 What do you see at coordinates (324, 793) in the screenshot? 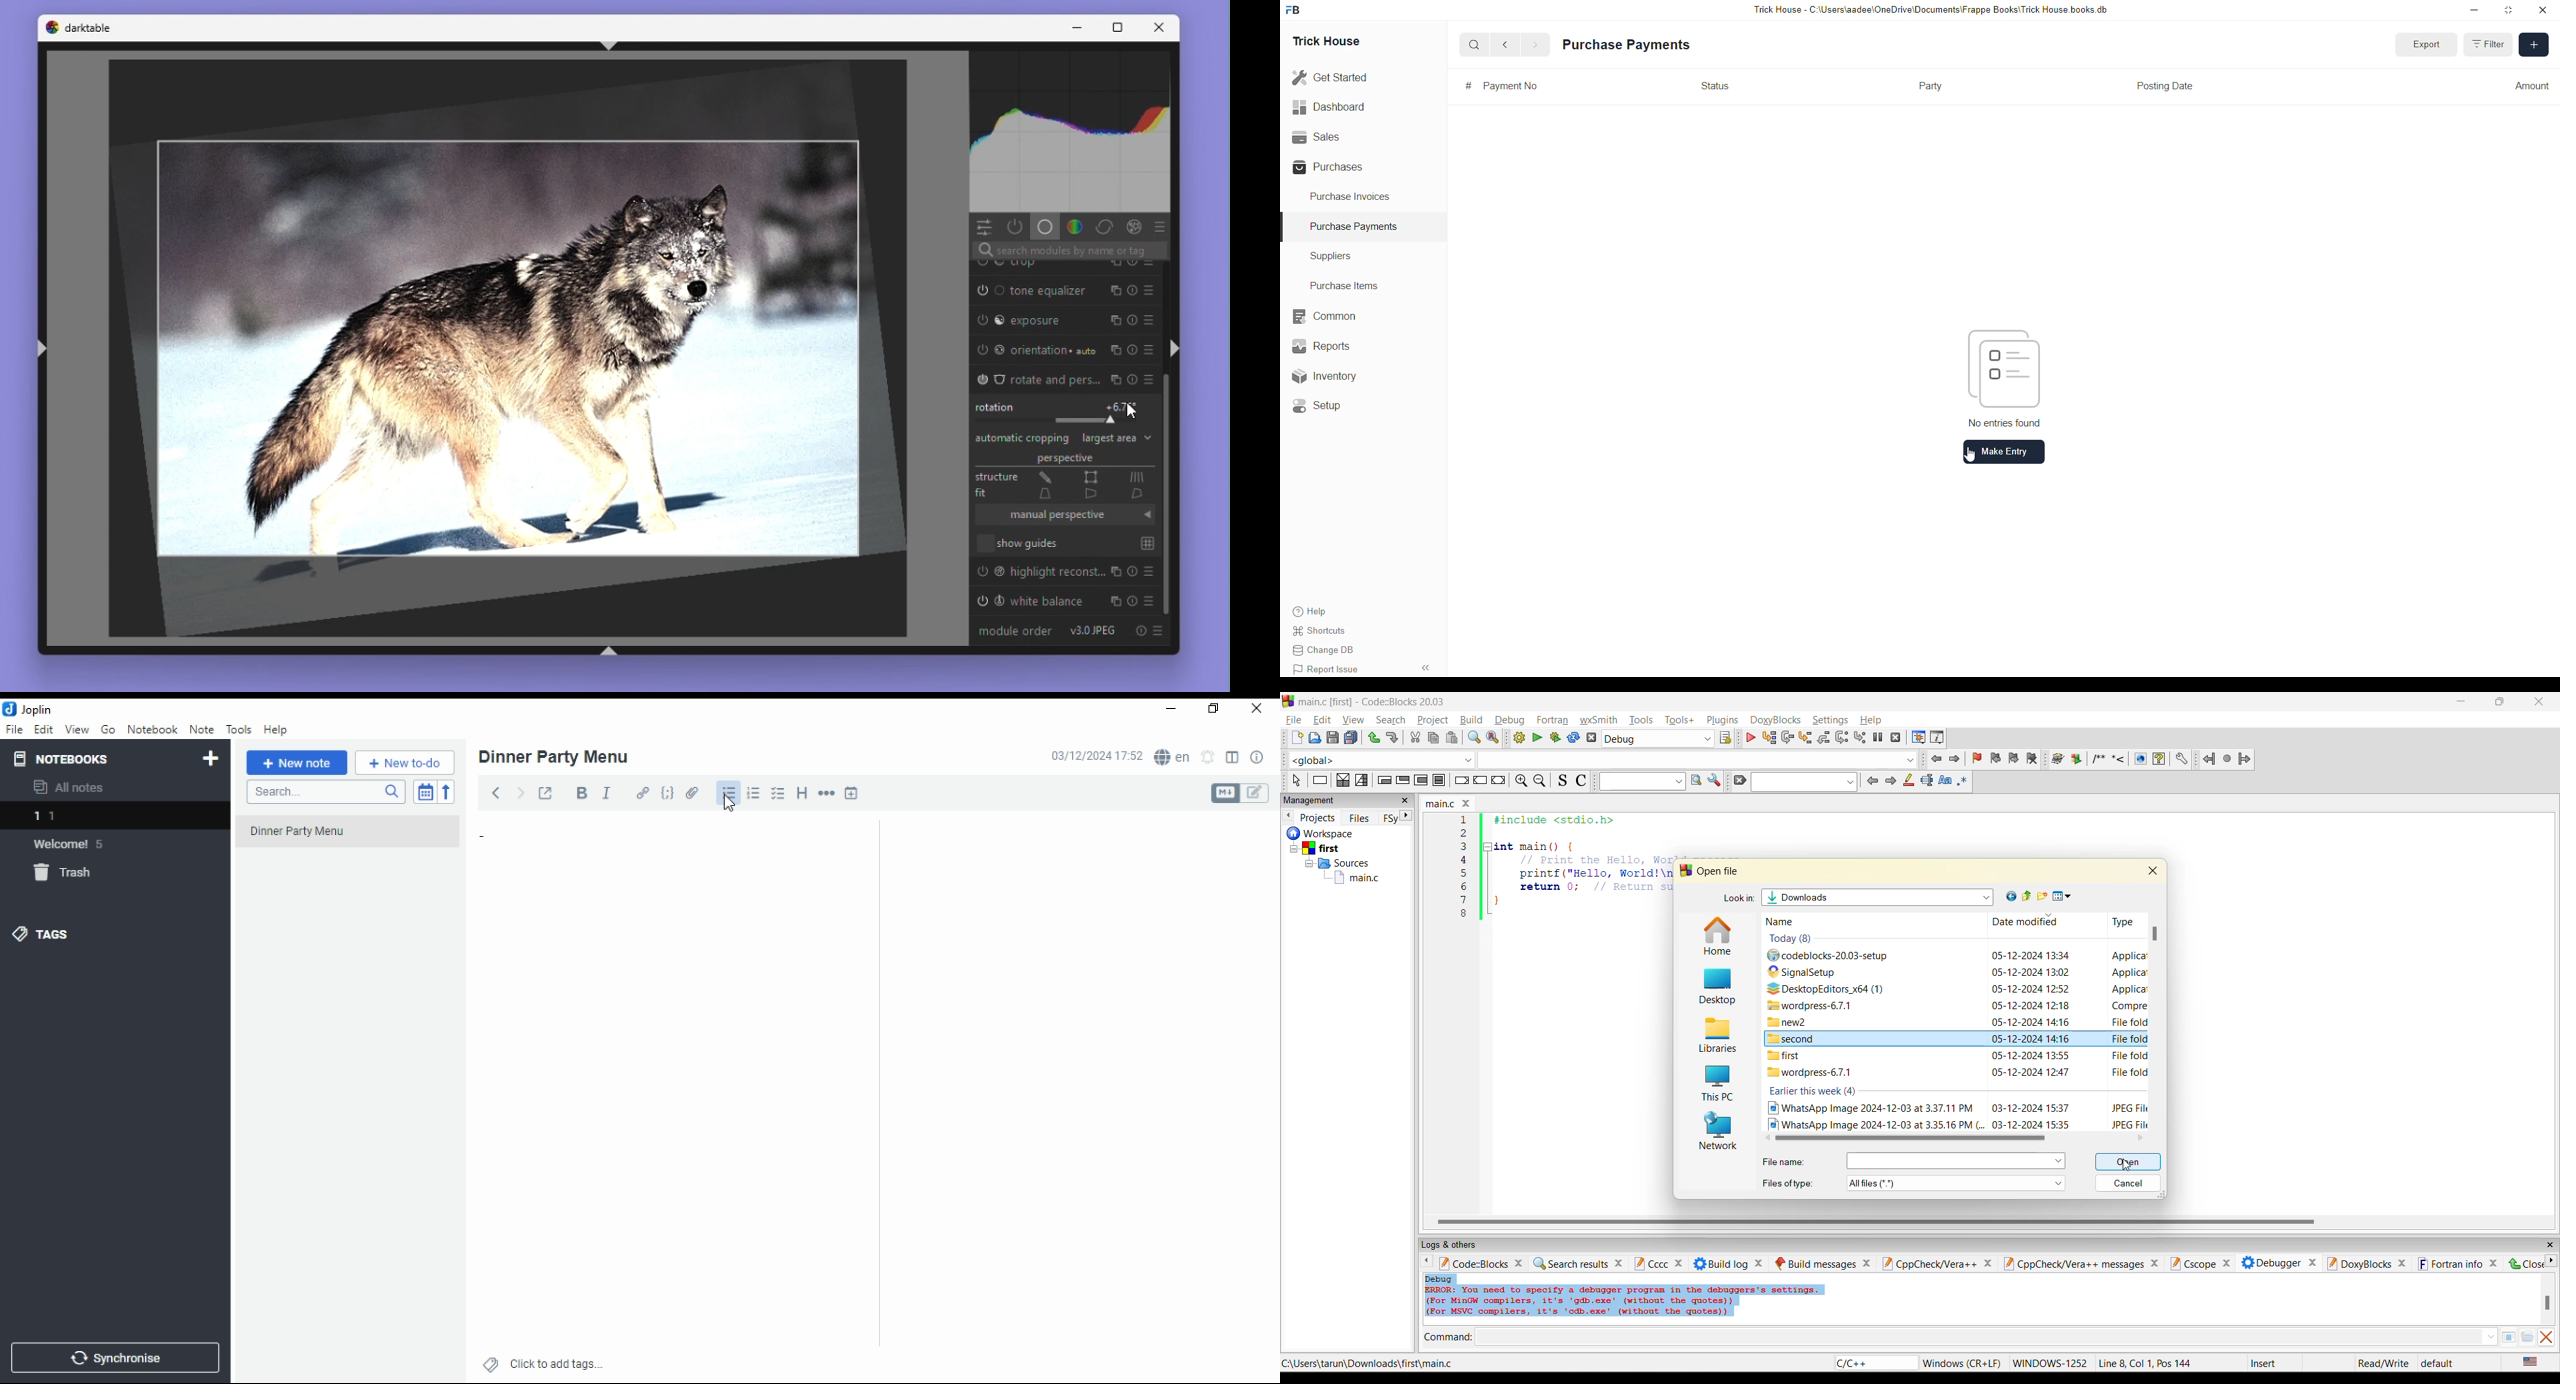
I see `search` at bounding box center [324, 793].